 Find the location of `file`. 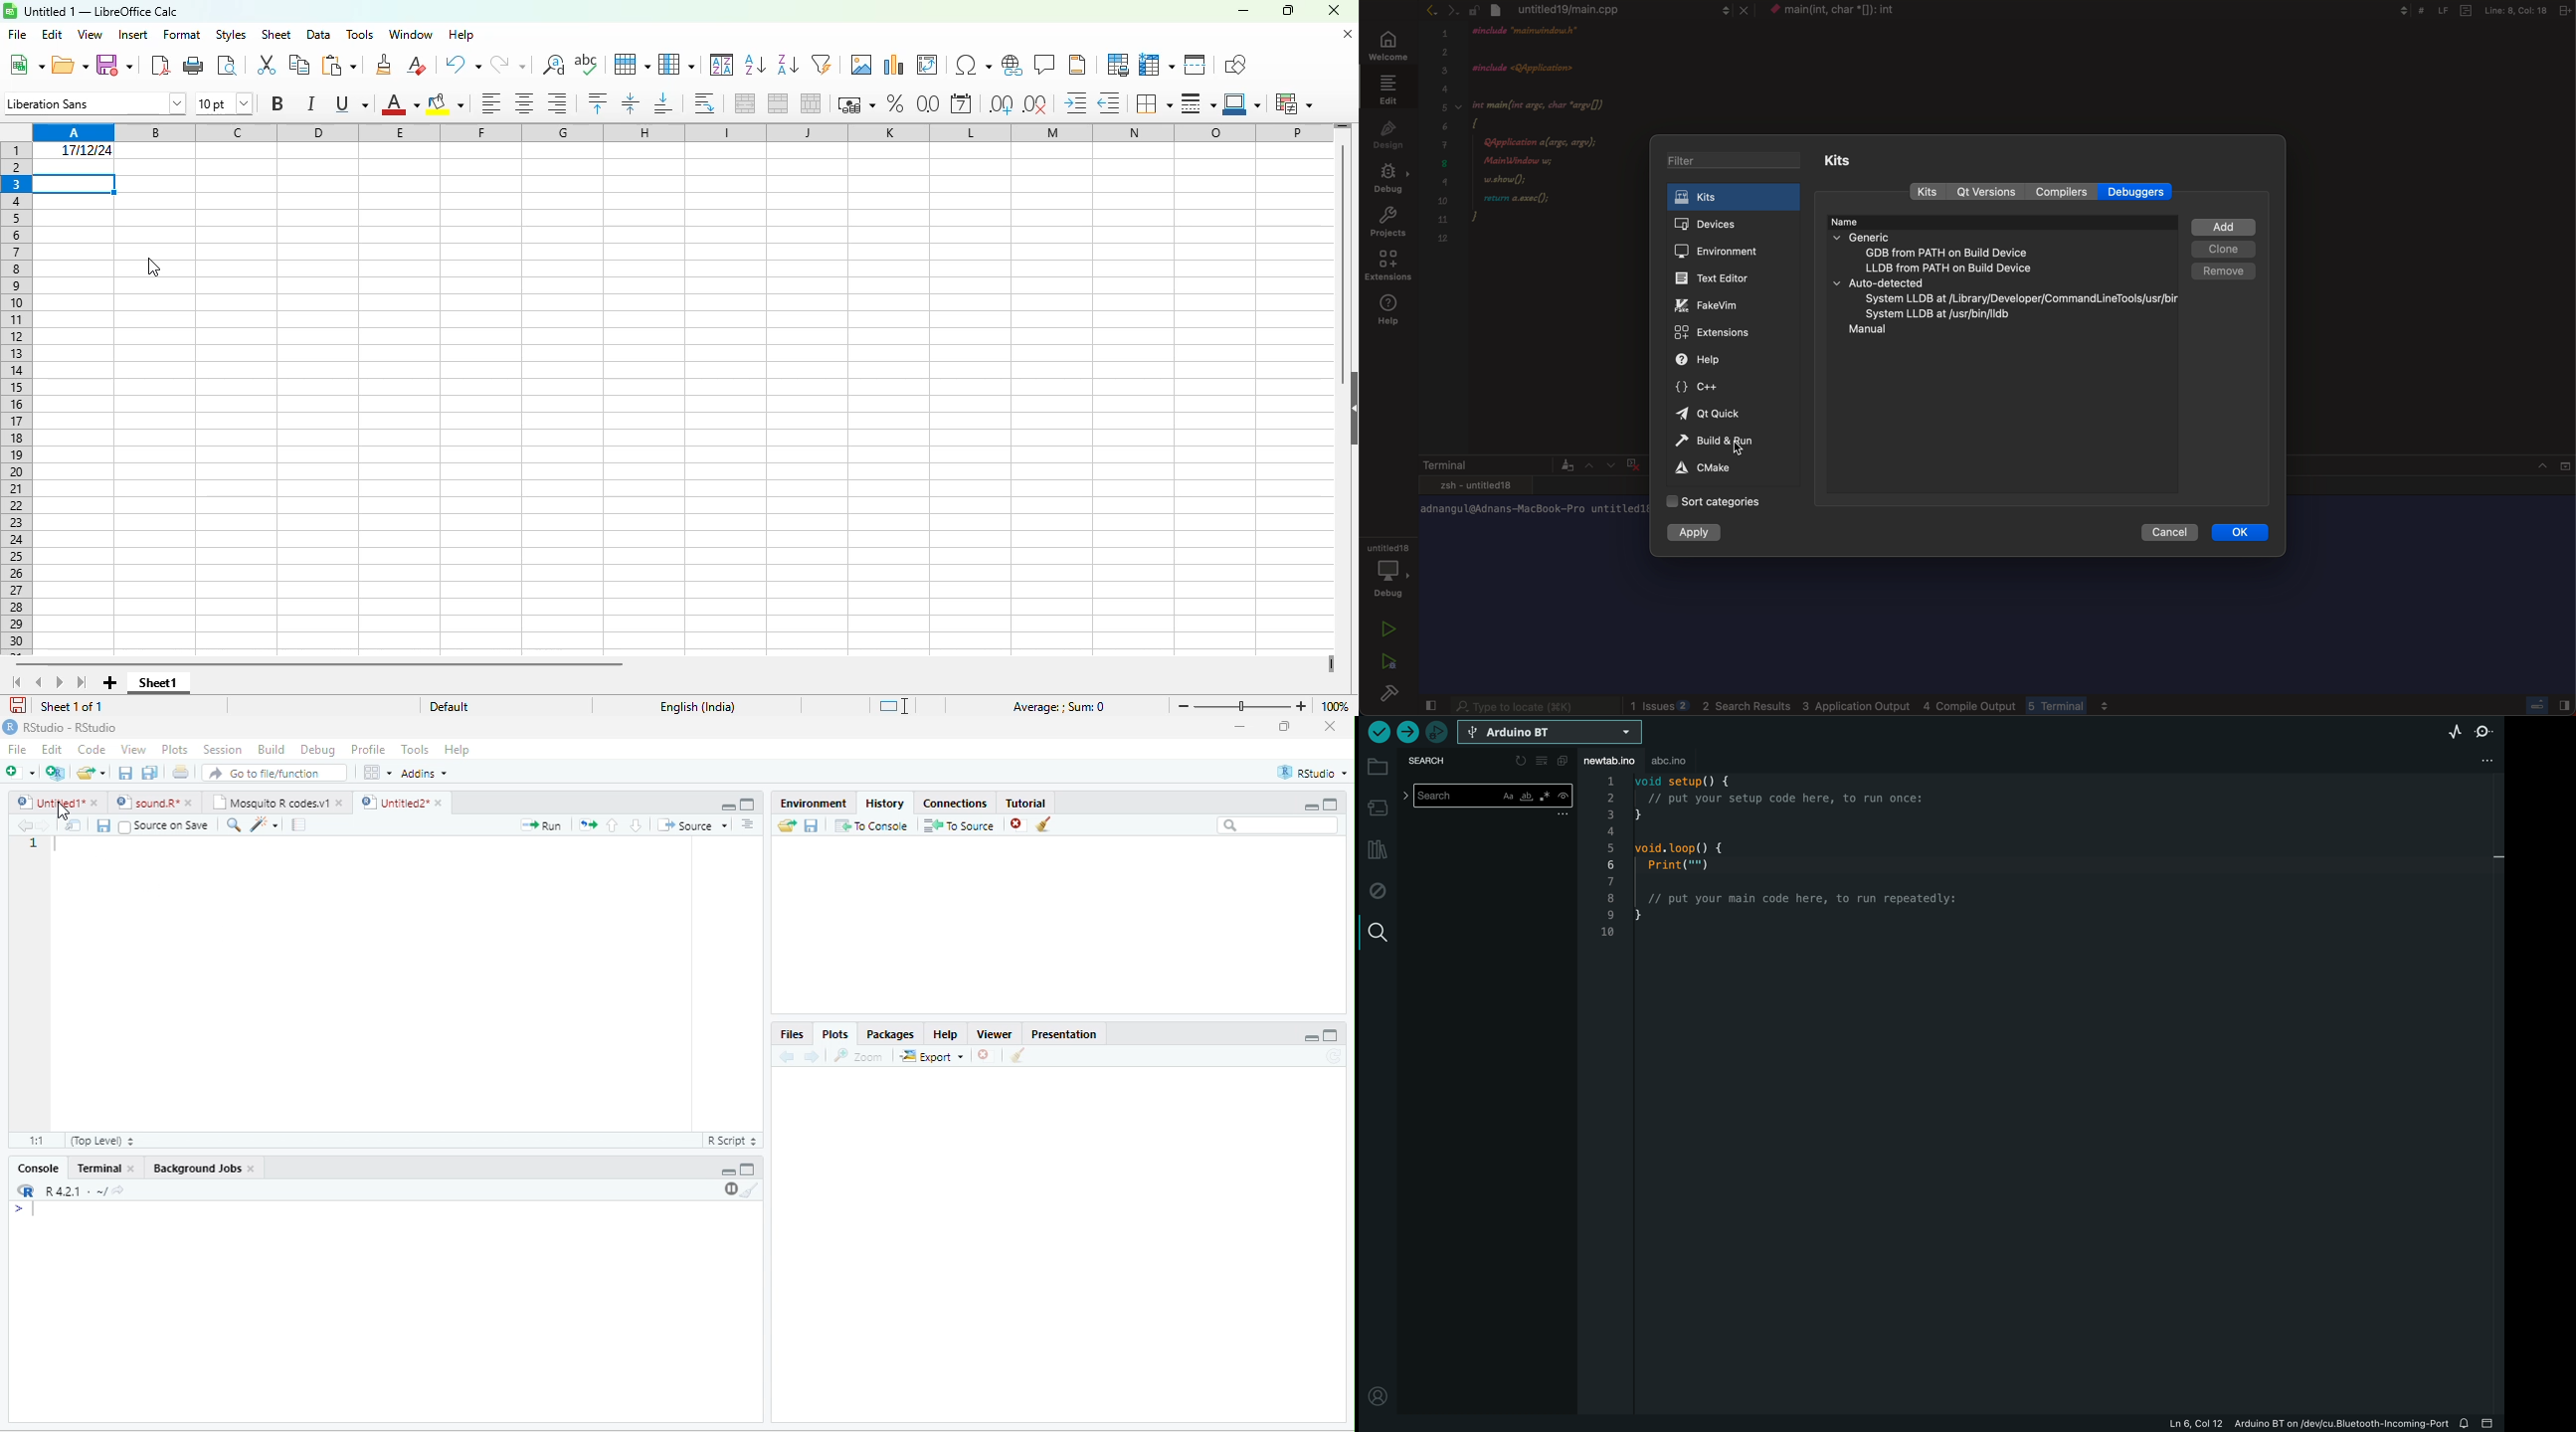

file is located at coordinates (17, 34).